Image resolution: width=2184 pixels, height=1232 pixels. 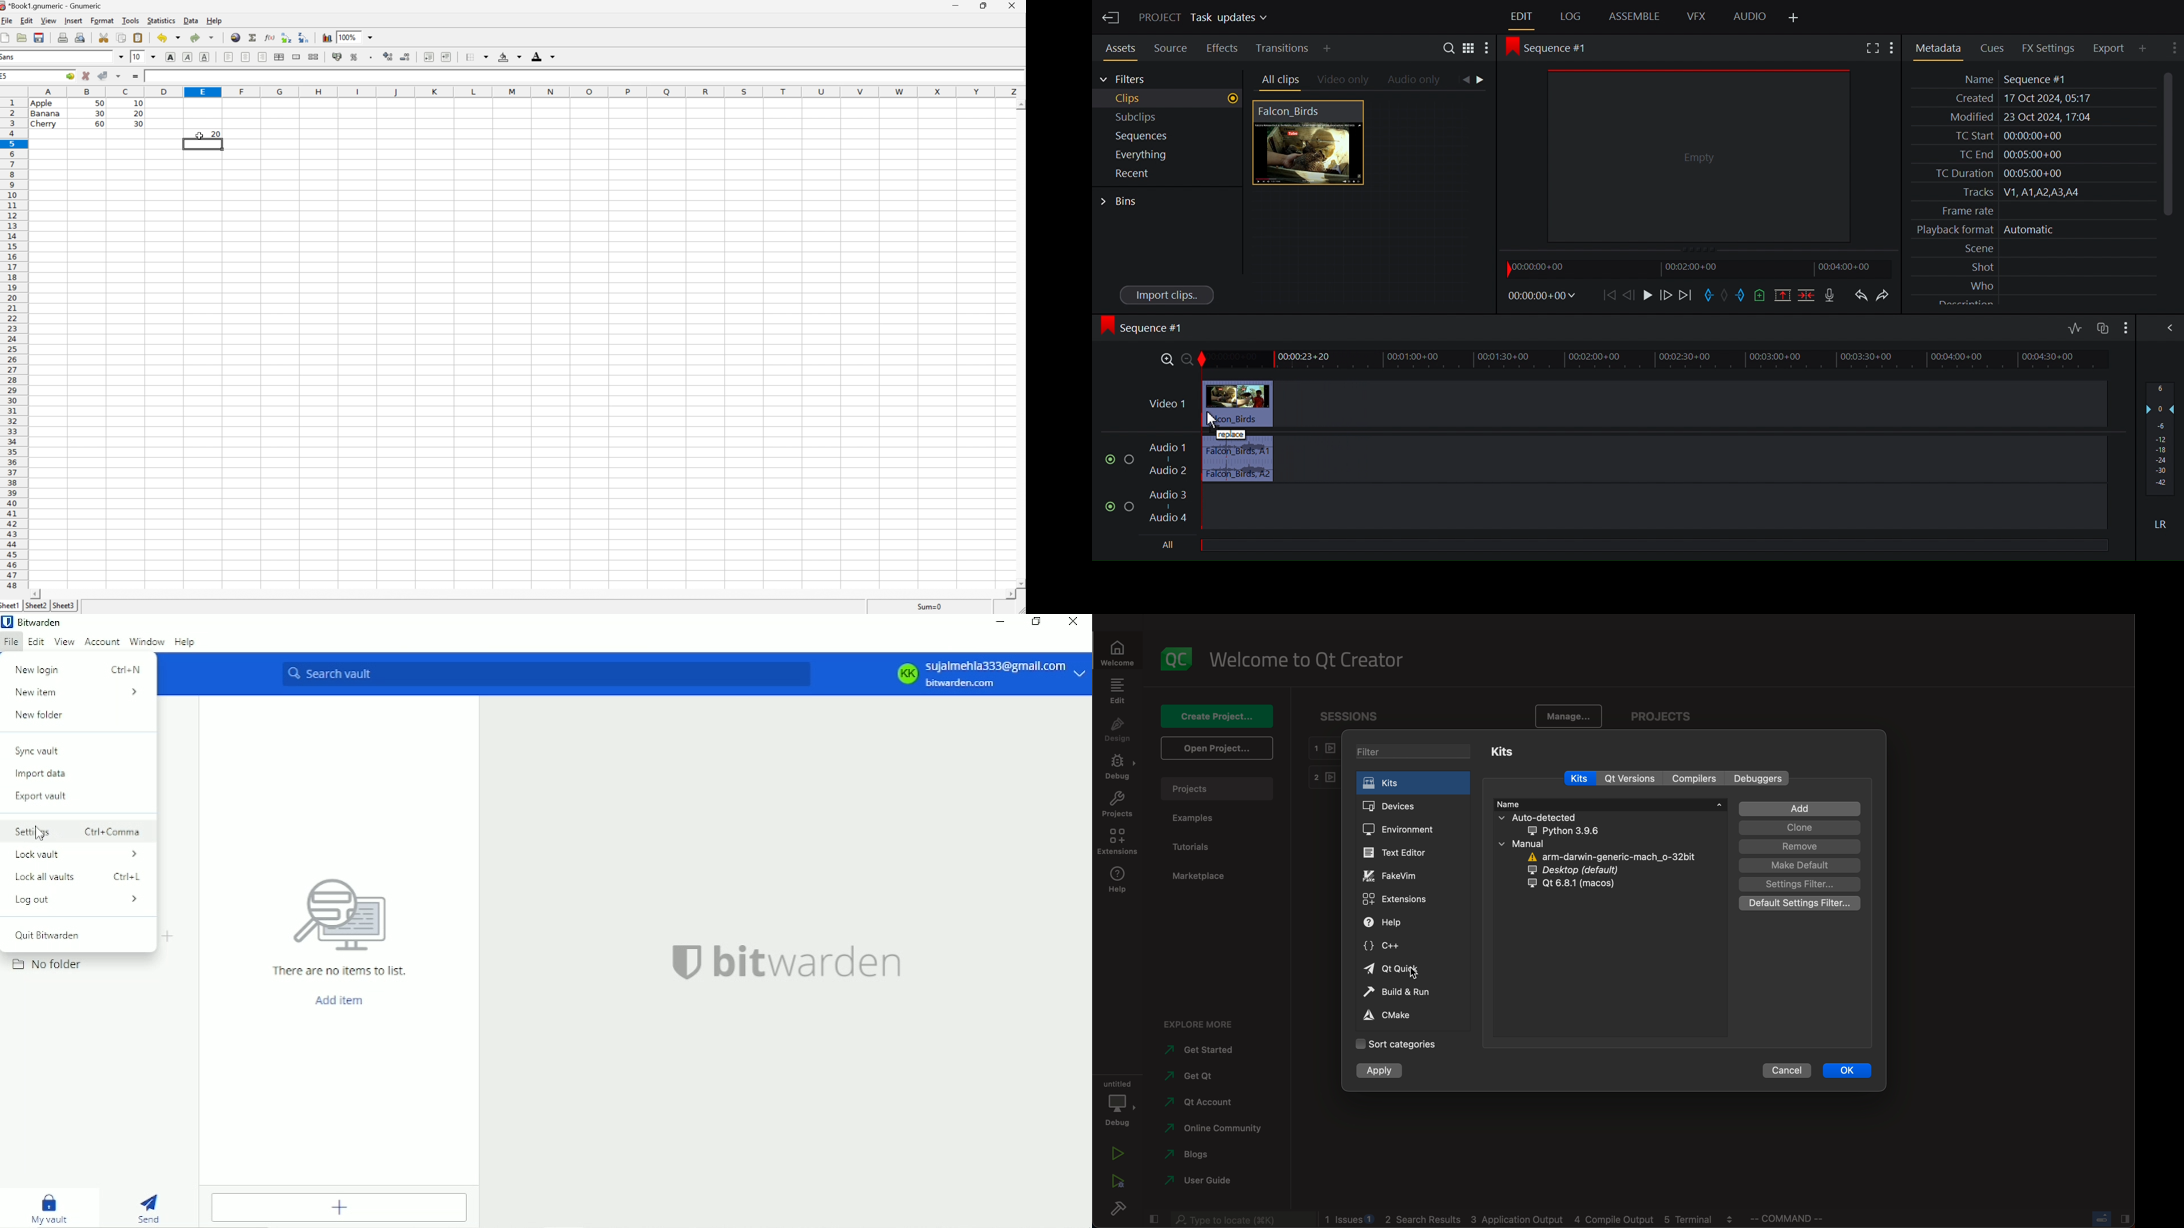 What do you see at coordinates (102, 640) in the screenshot?
I see `Account` at bounding box center [102, 640].